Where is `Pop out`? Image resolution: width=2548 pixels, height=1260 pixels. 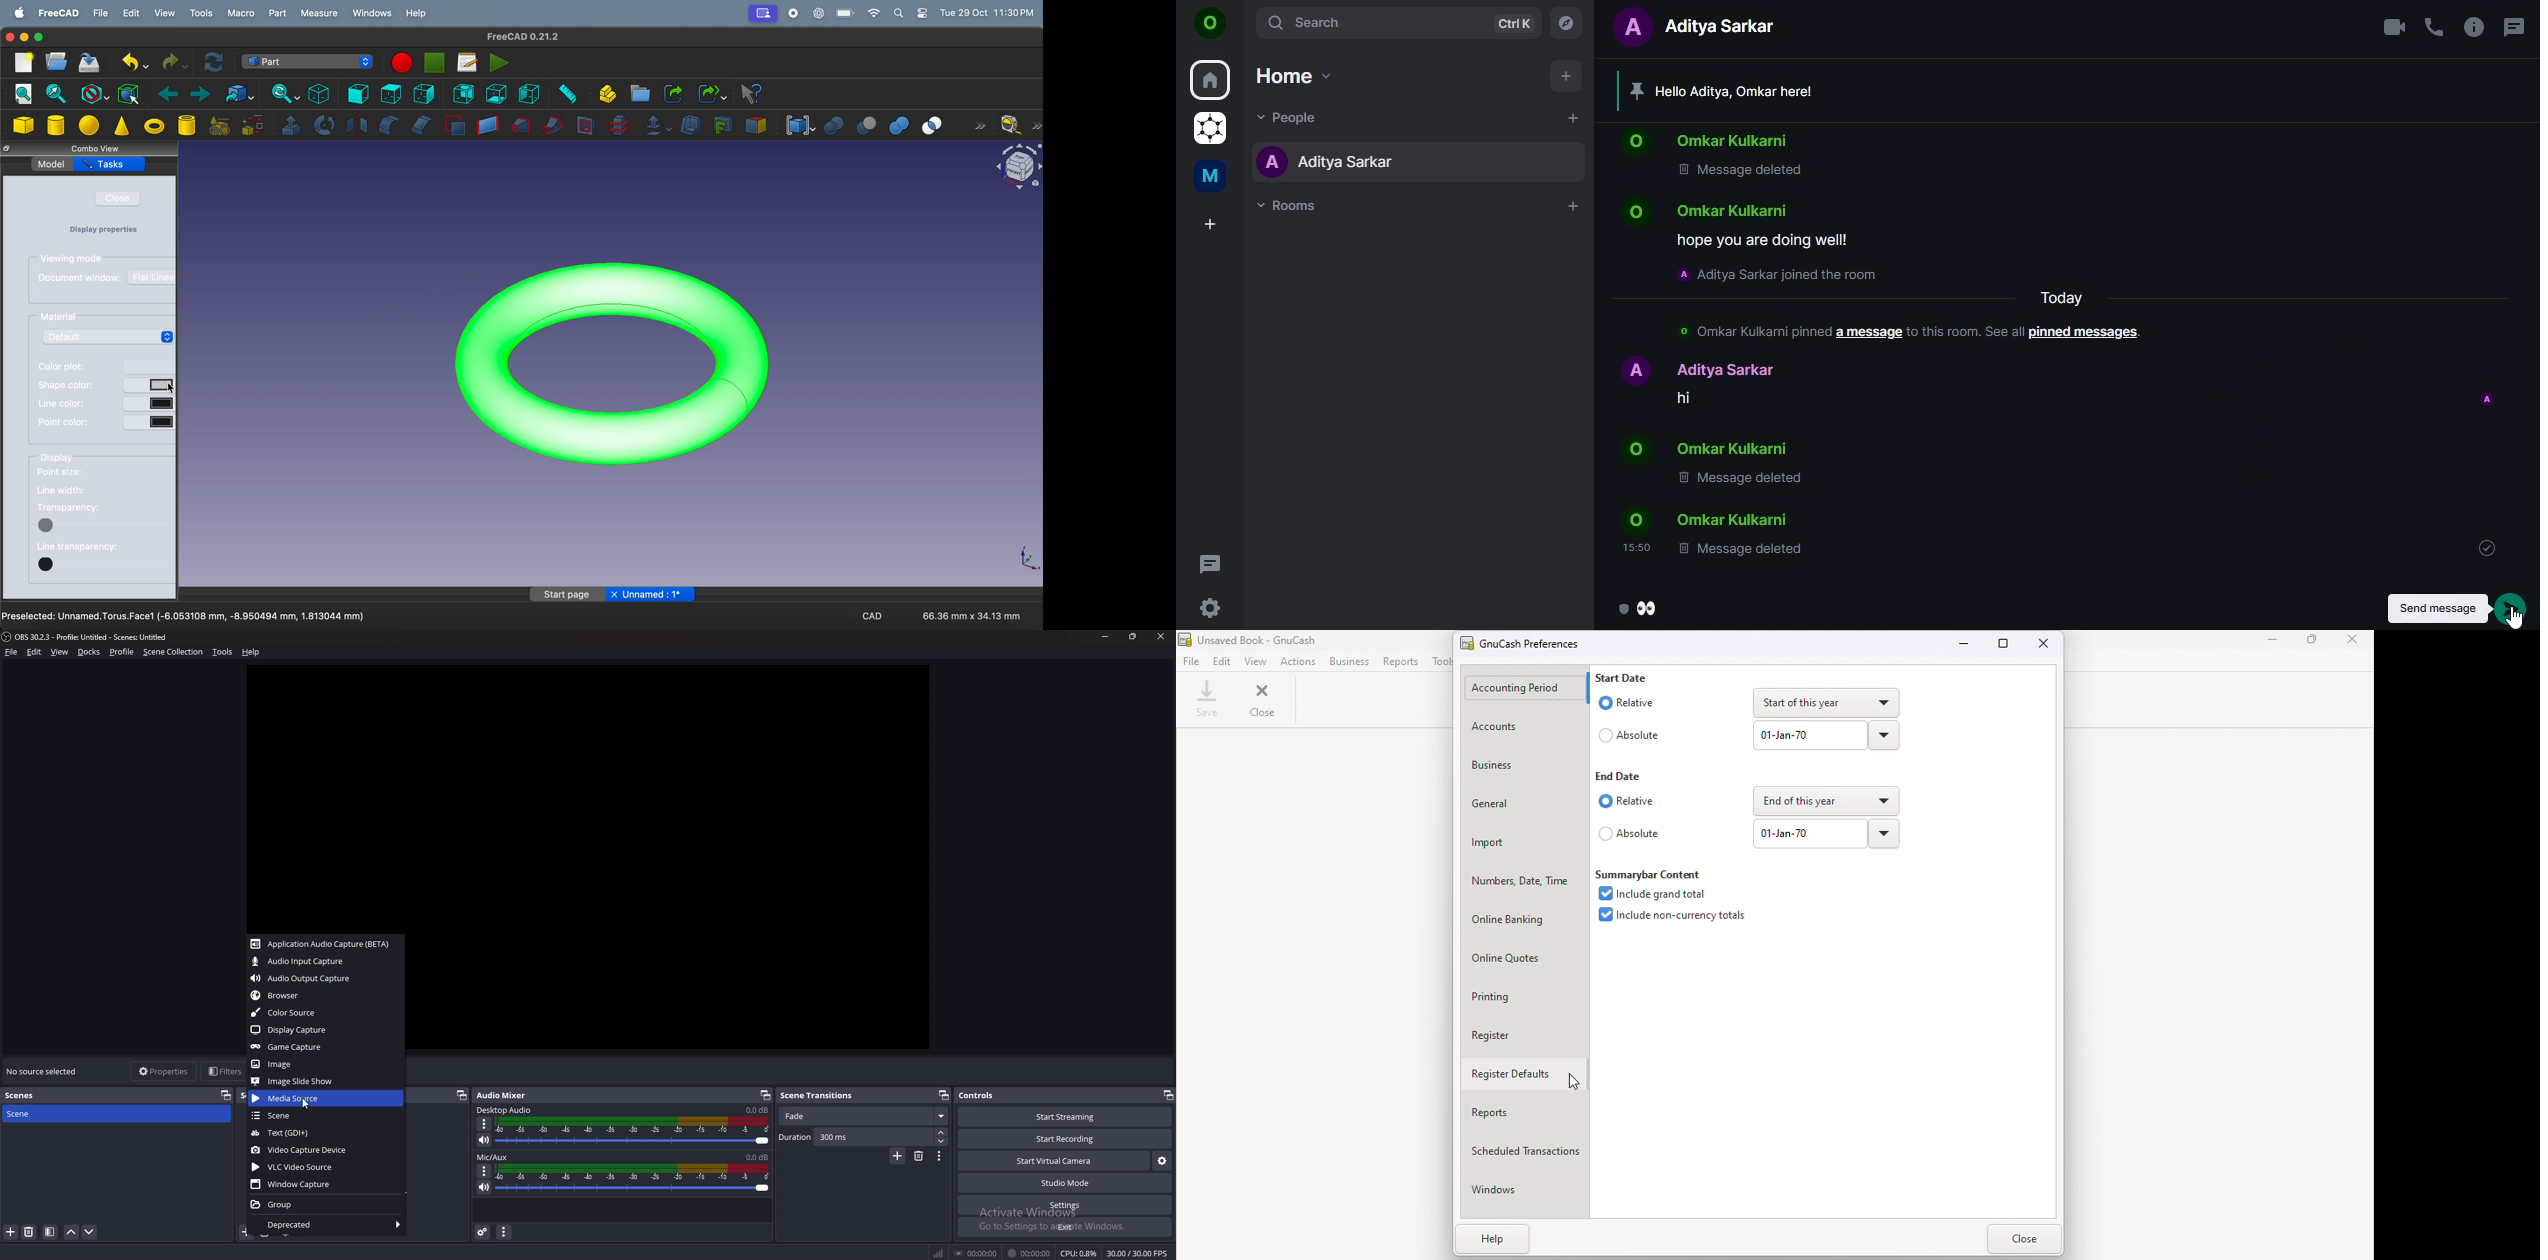
Pop out is located at coordinates (944, 1096).